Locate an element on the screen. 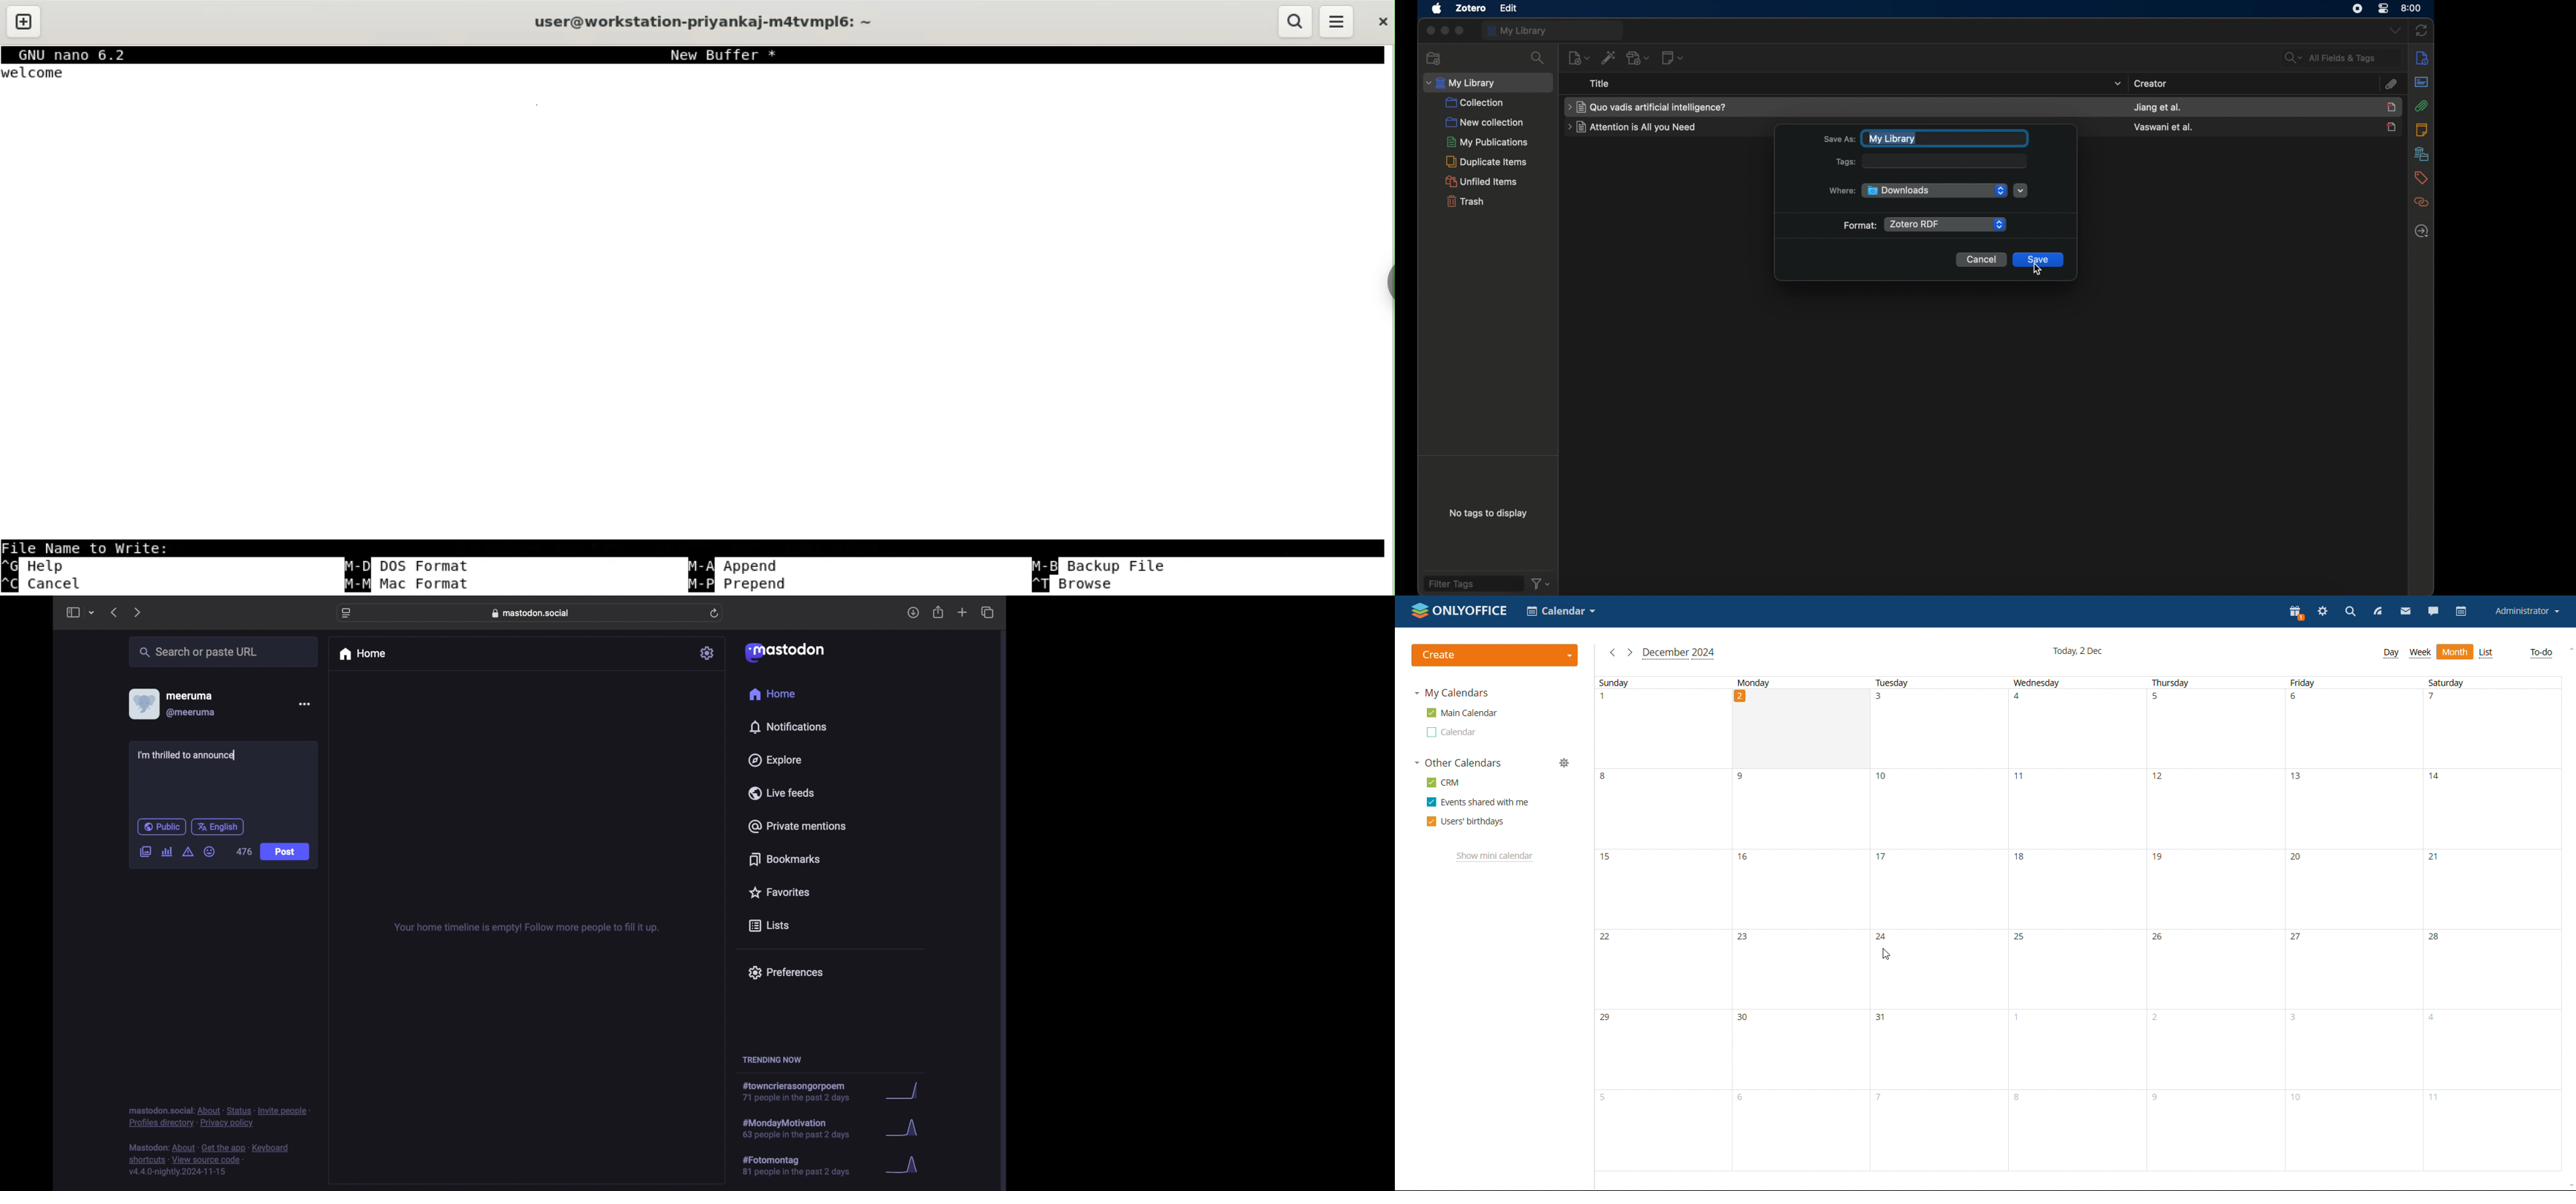 The image size is (2576, 1204). abstract is located at coordinates (2421, 82).